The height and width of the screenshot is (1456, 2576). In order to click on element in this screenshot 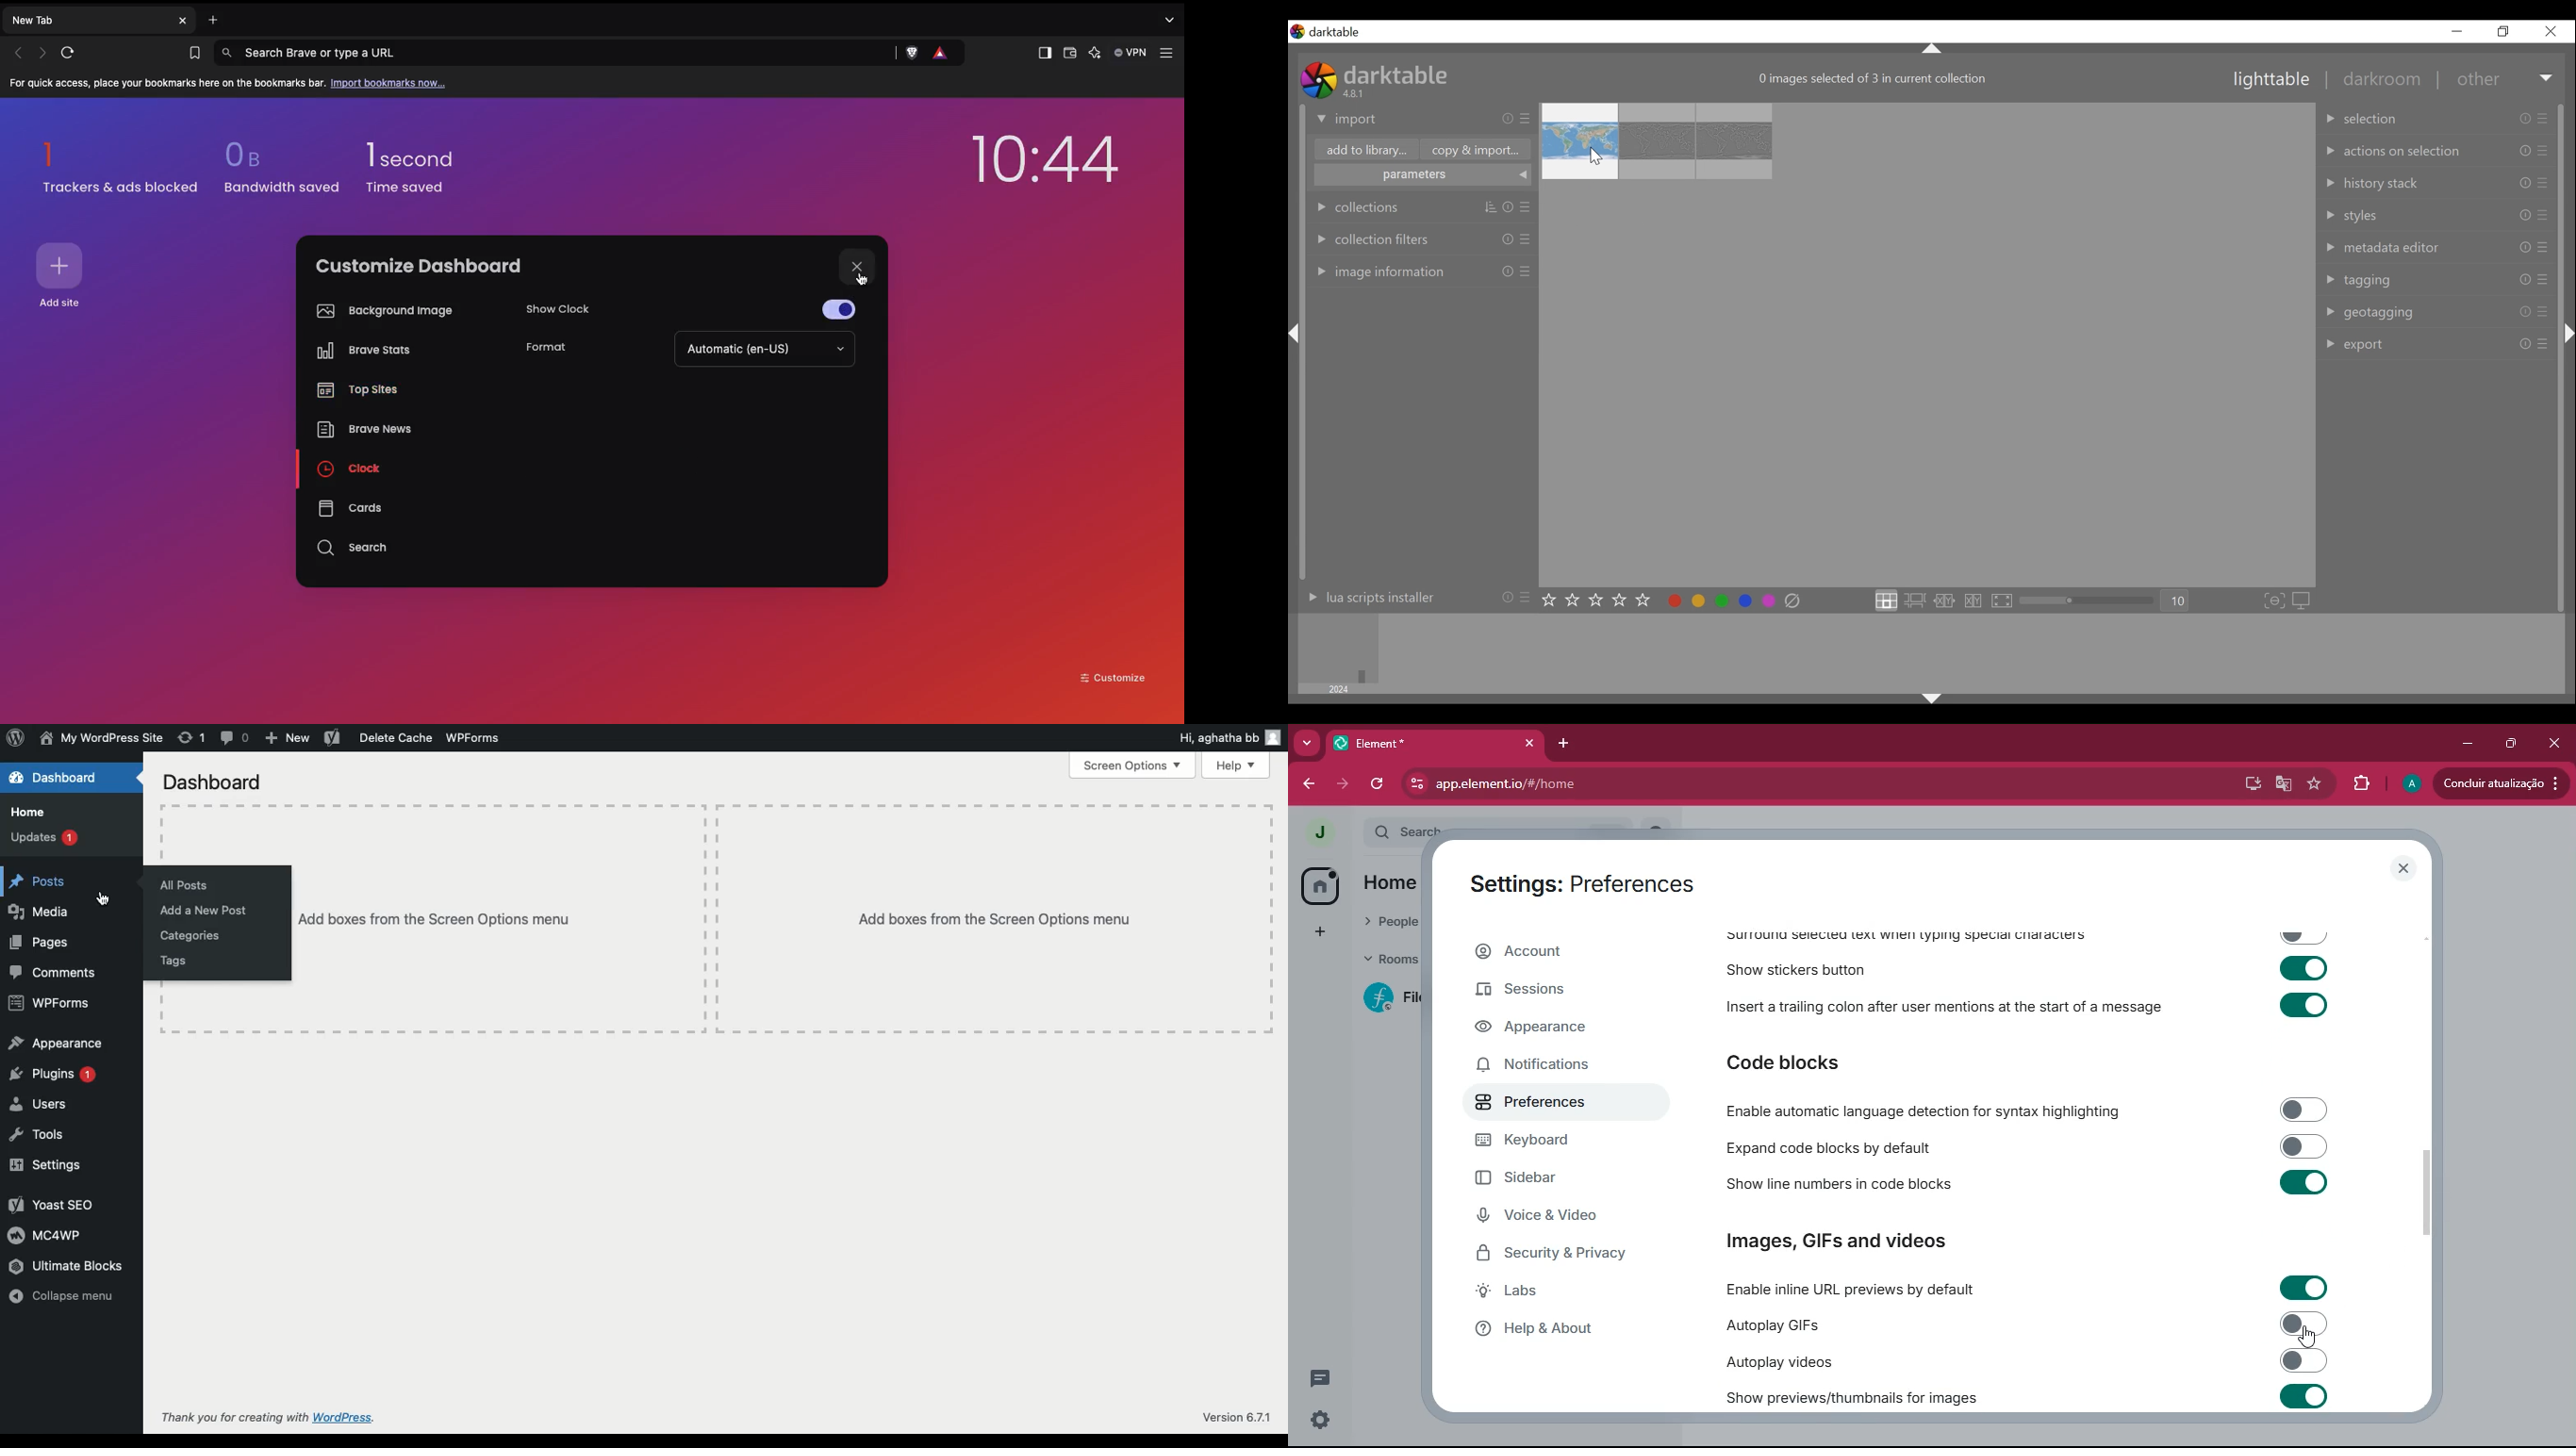, I will do `click(1434, 743)`.